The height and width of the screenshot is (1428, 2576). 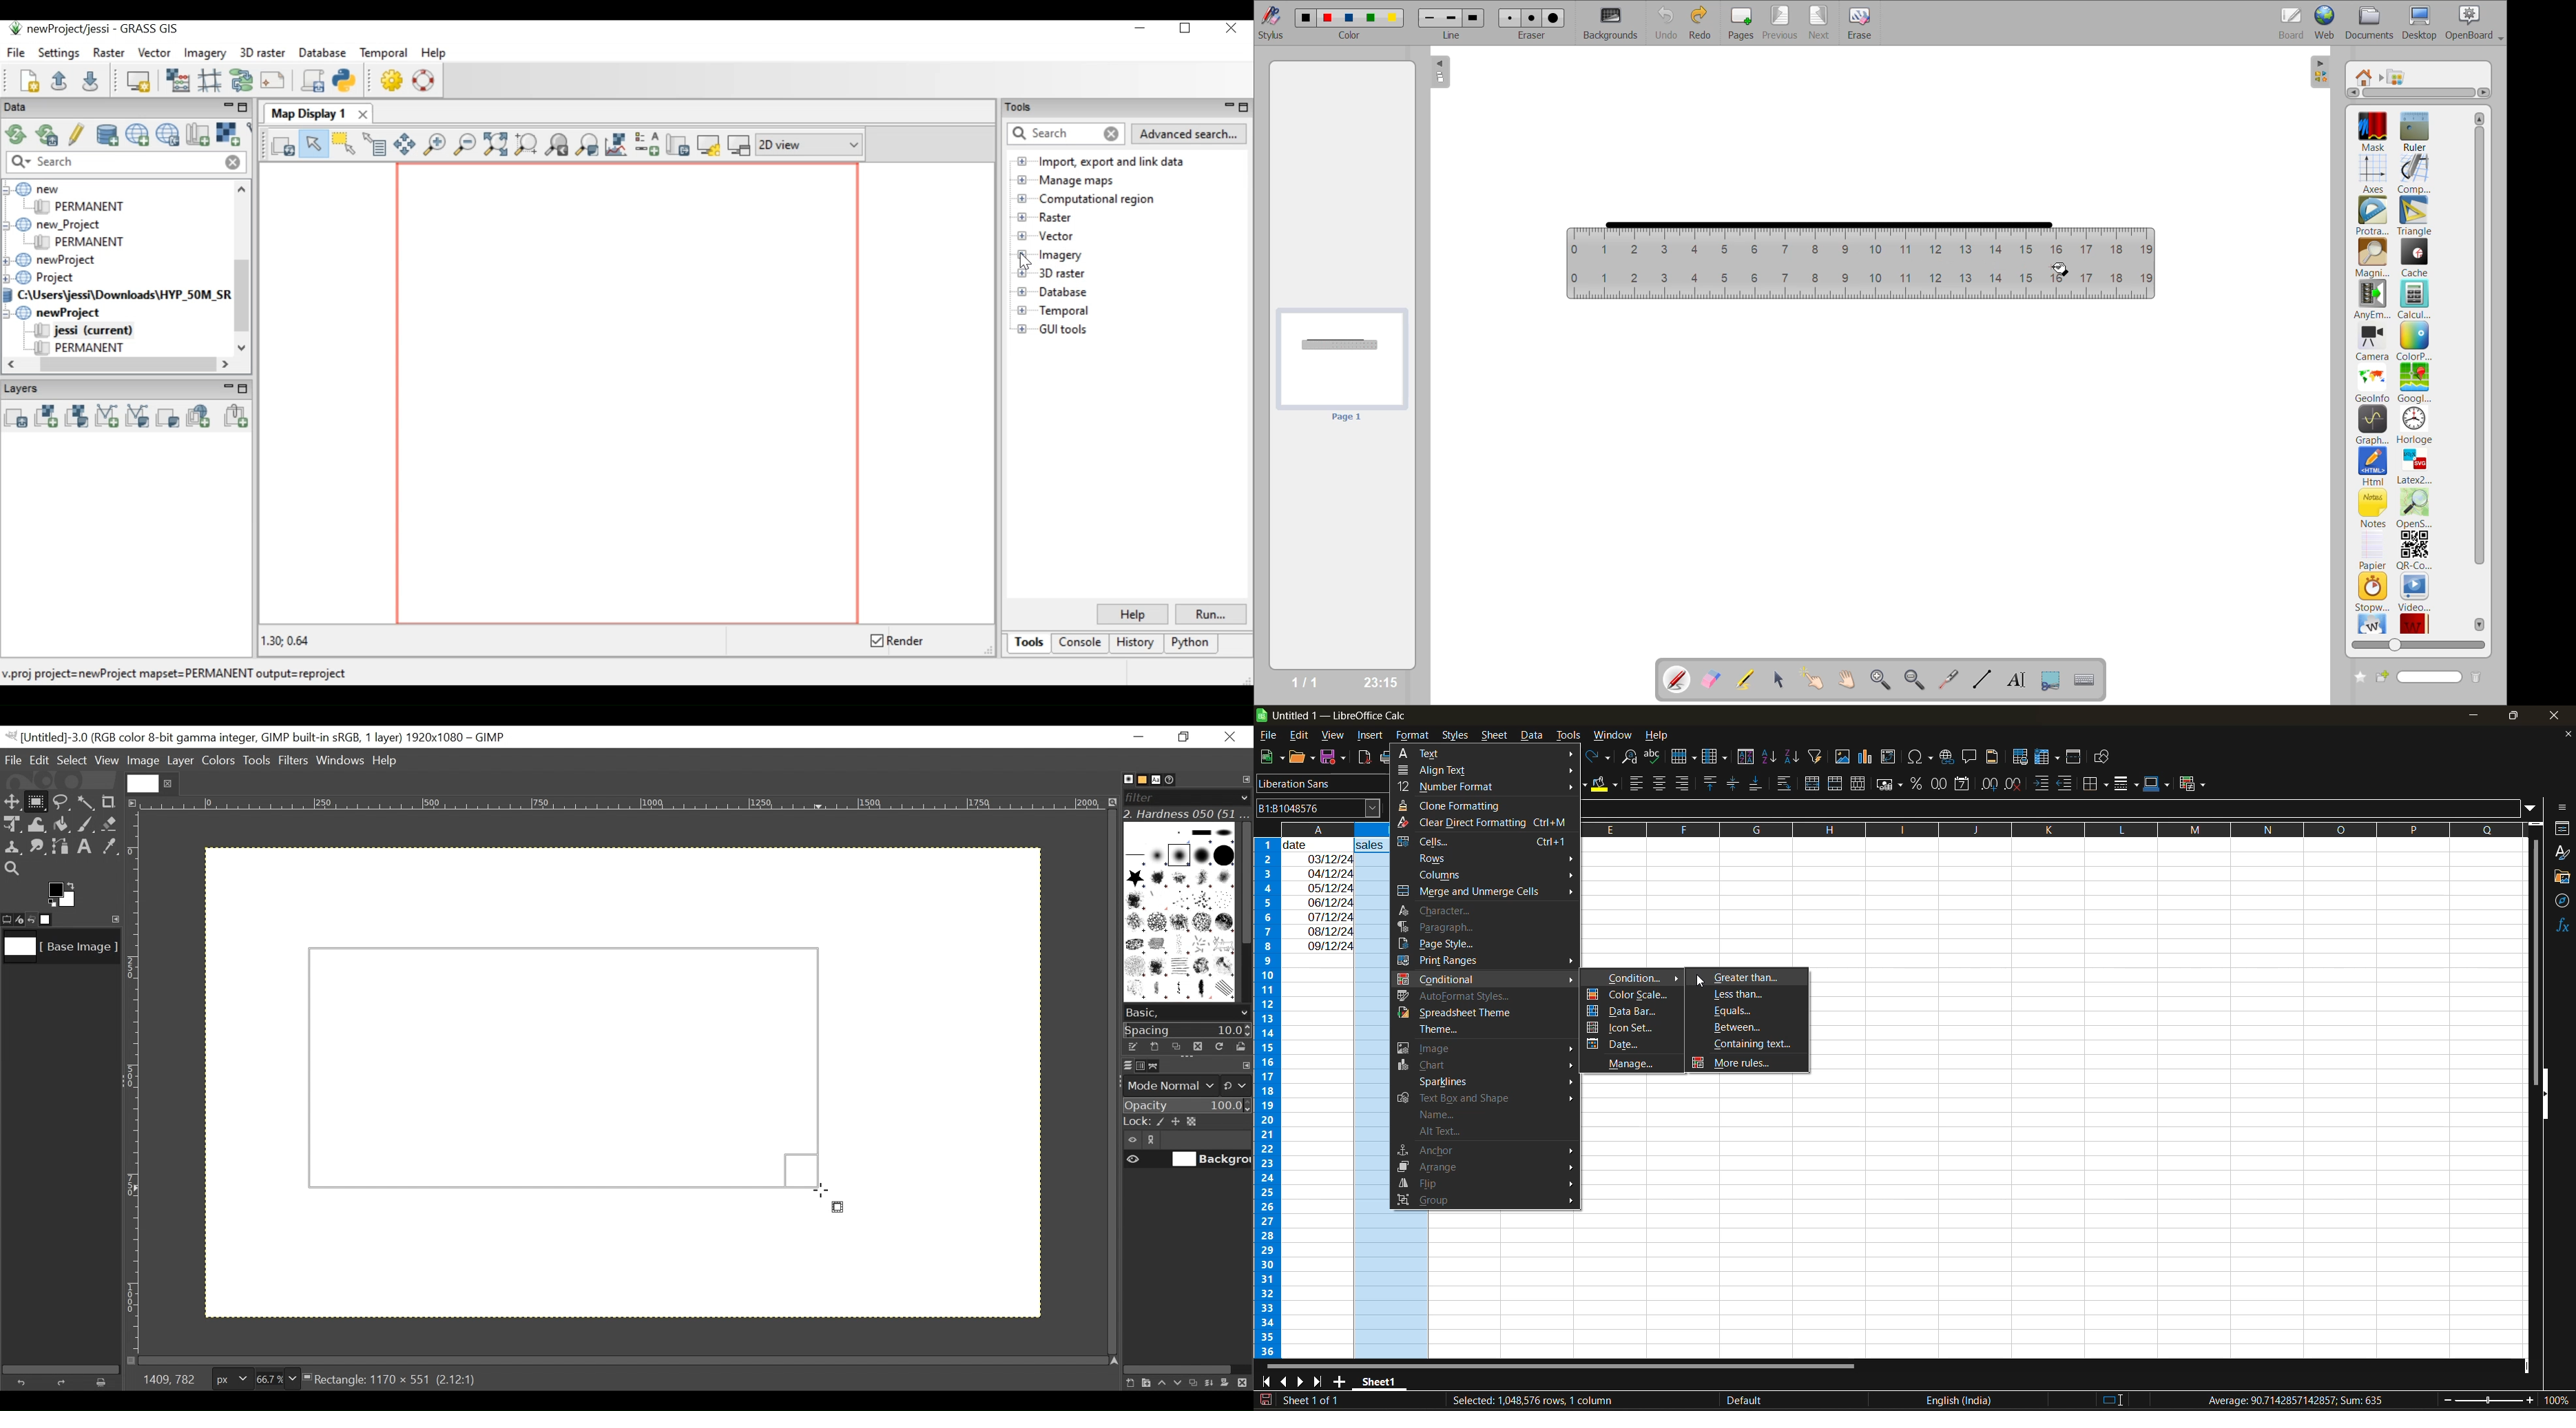 I want to click on decrease indent, so click(x=2067, y=784).